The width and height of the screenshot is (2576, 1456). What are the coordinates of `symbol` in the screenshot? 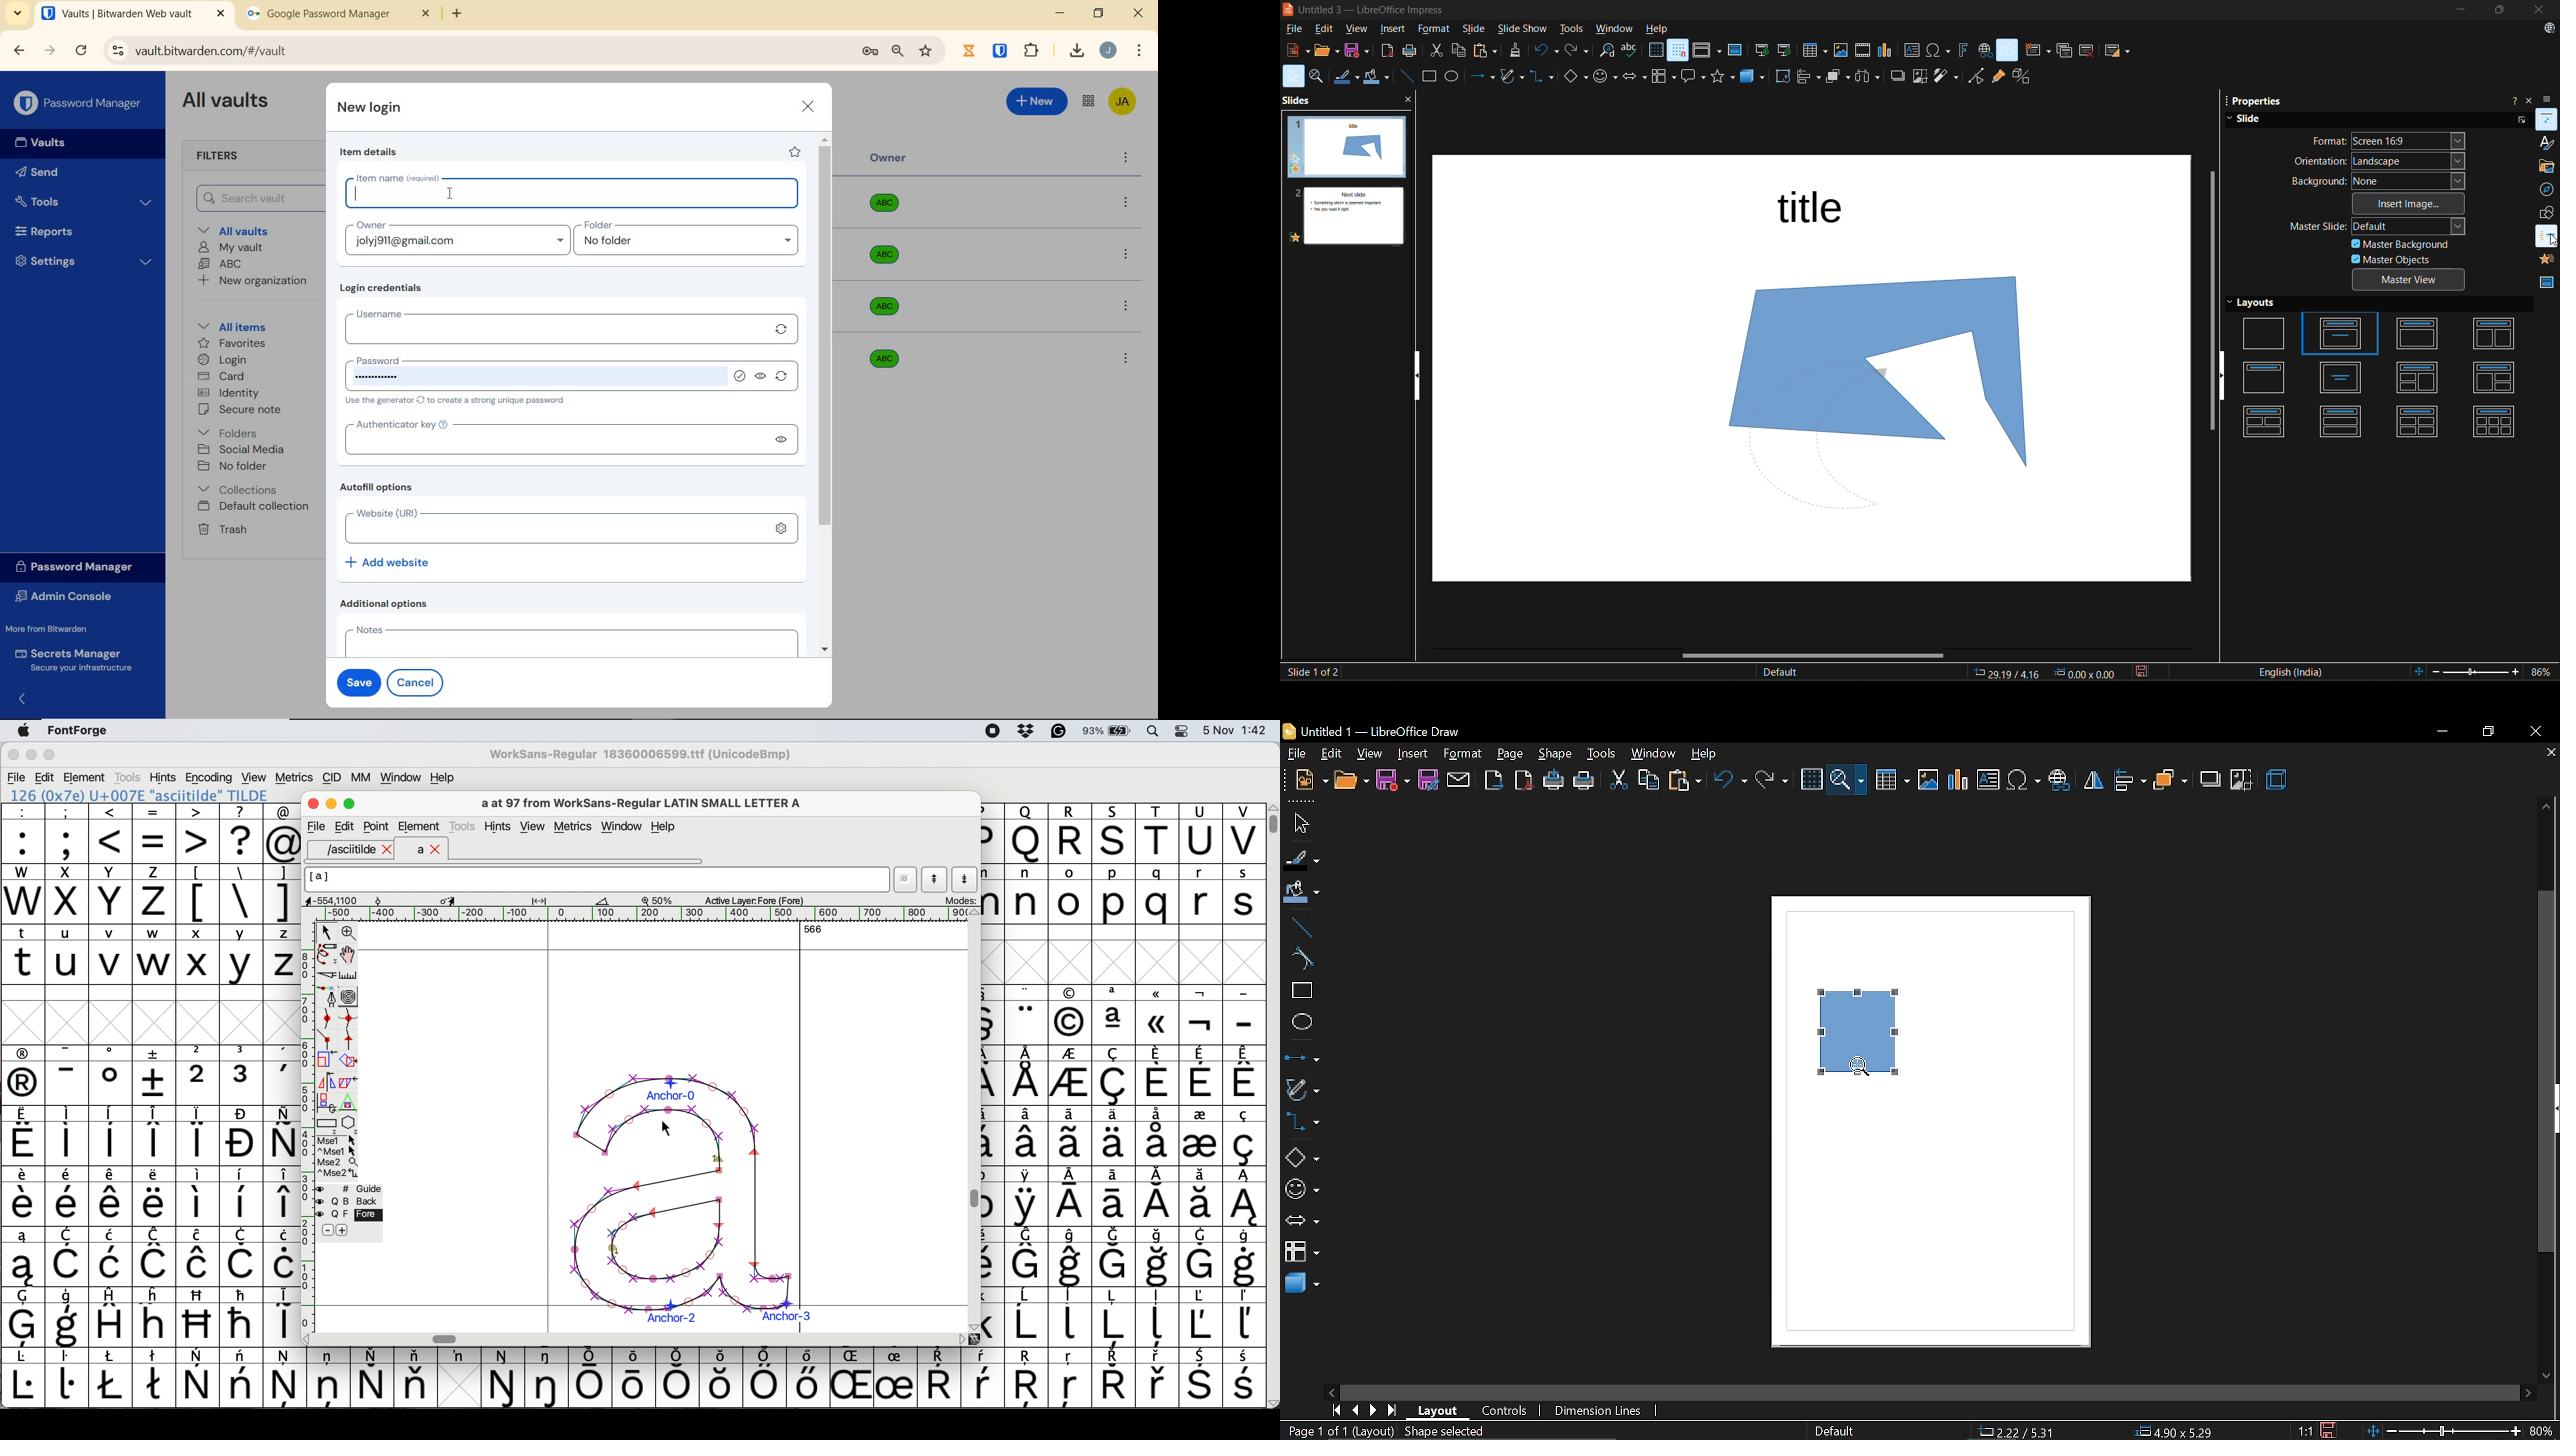 It's located at (282, 1316).